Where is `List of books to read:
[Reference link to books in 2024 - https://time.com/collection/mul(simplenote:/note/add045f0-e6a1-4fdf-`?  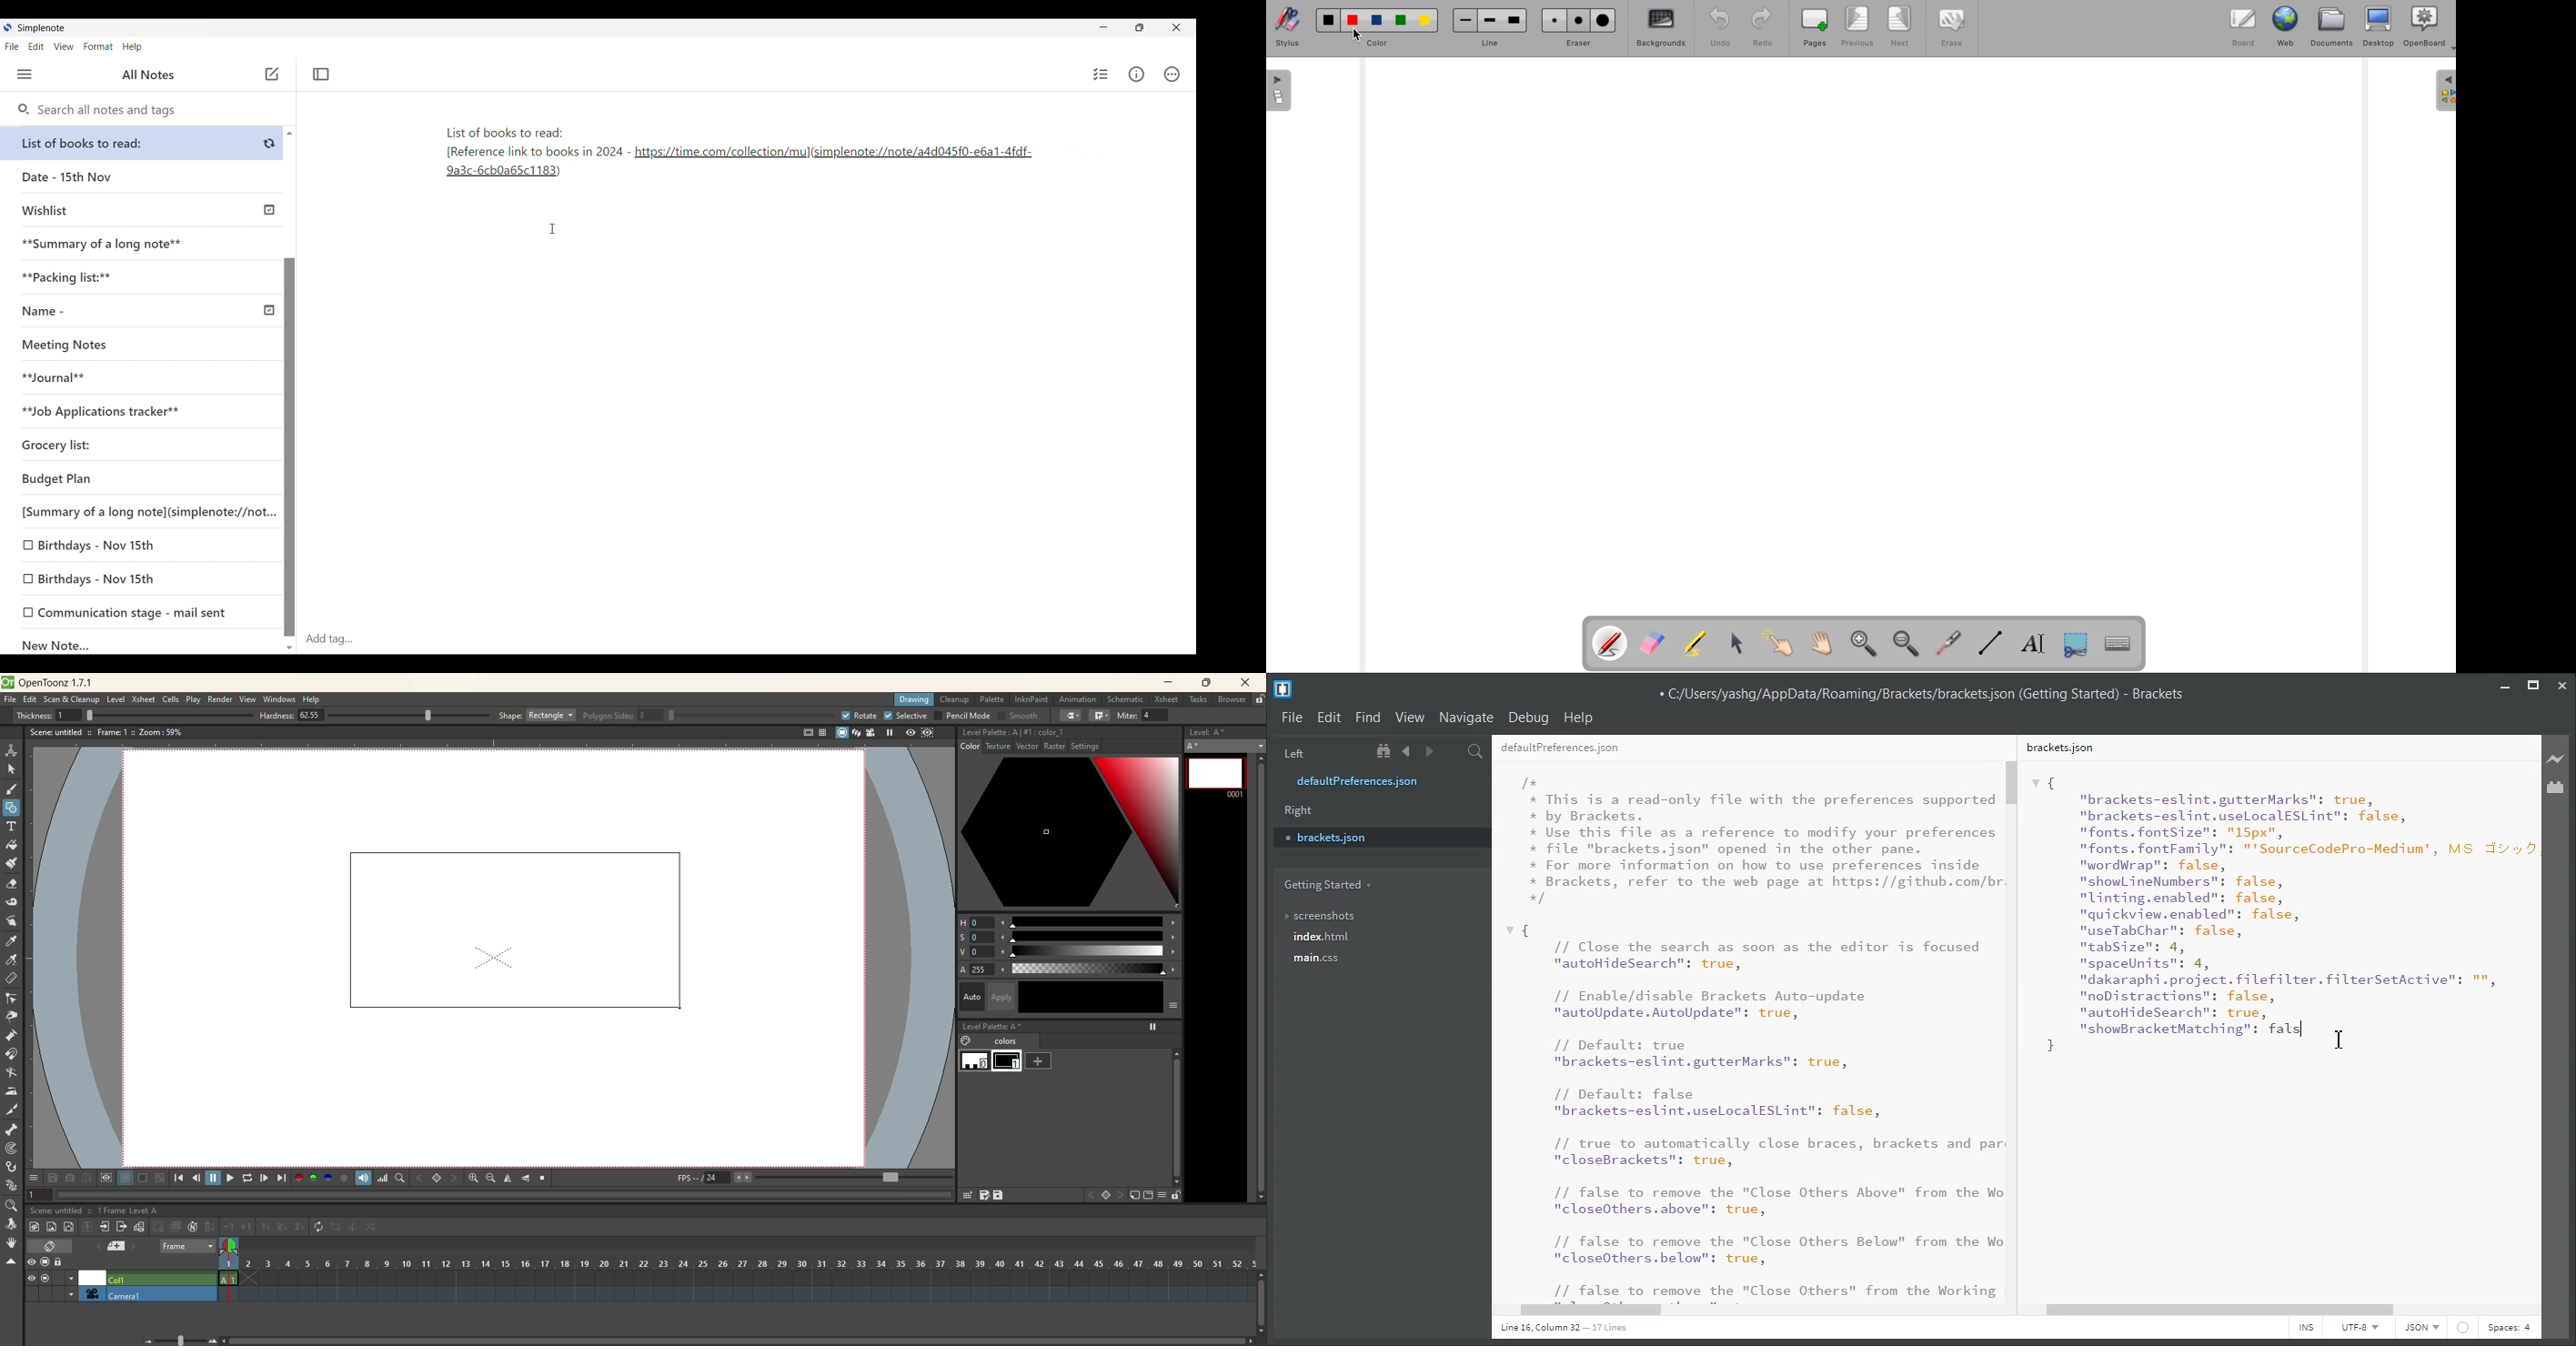
List of books to read:
[Reference link to books in 2024 - https://time.com/collection/mul(simplenote:/note/add045f0-e6a1-4fdf- is located at coordinates (737, 155).